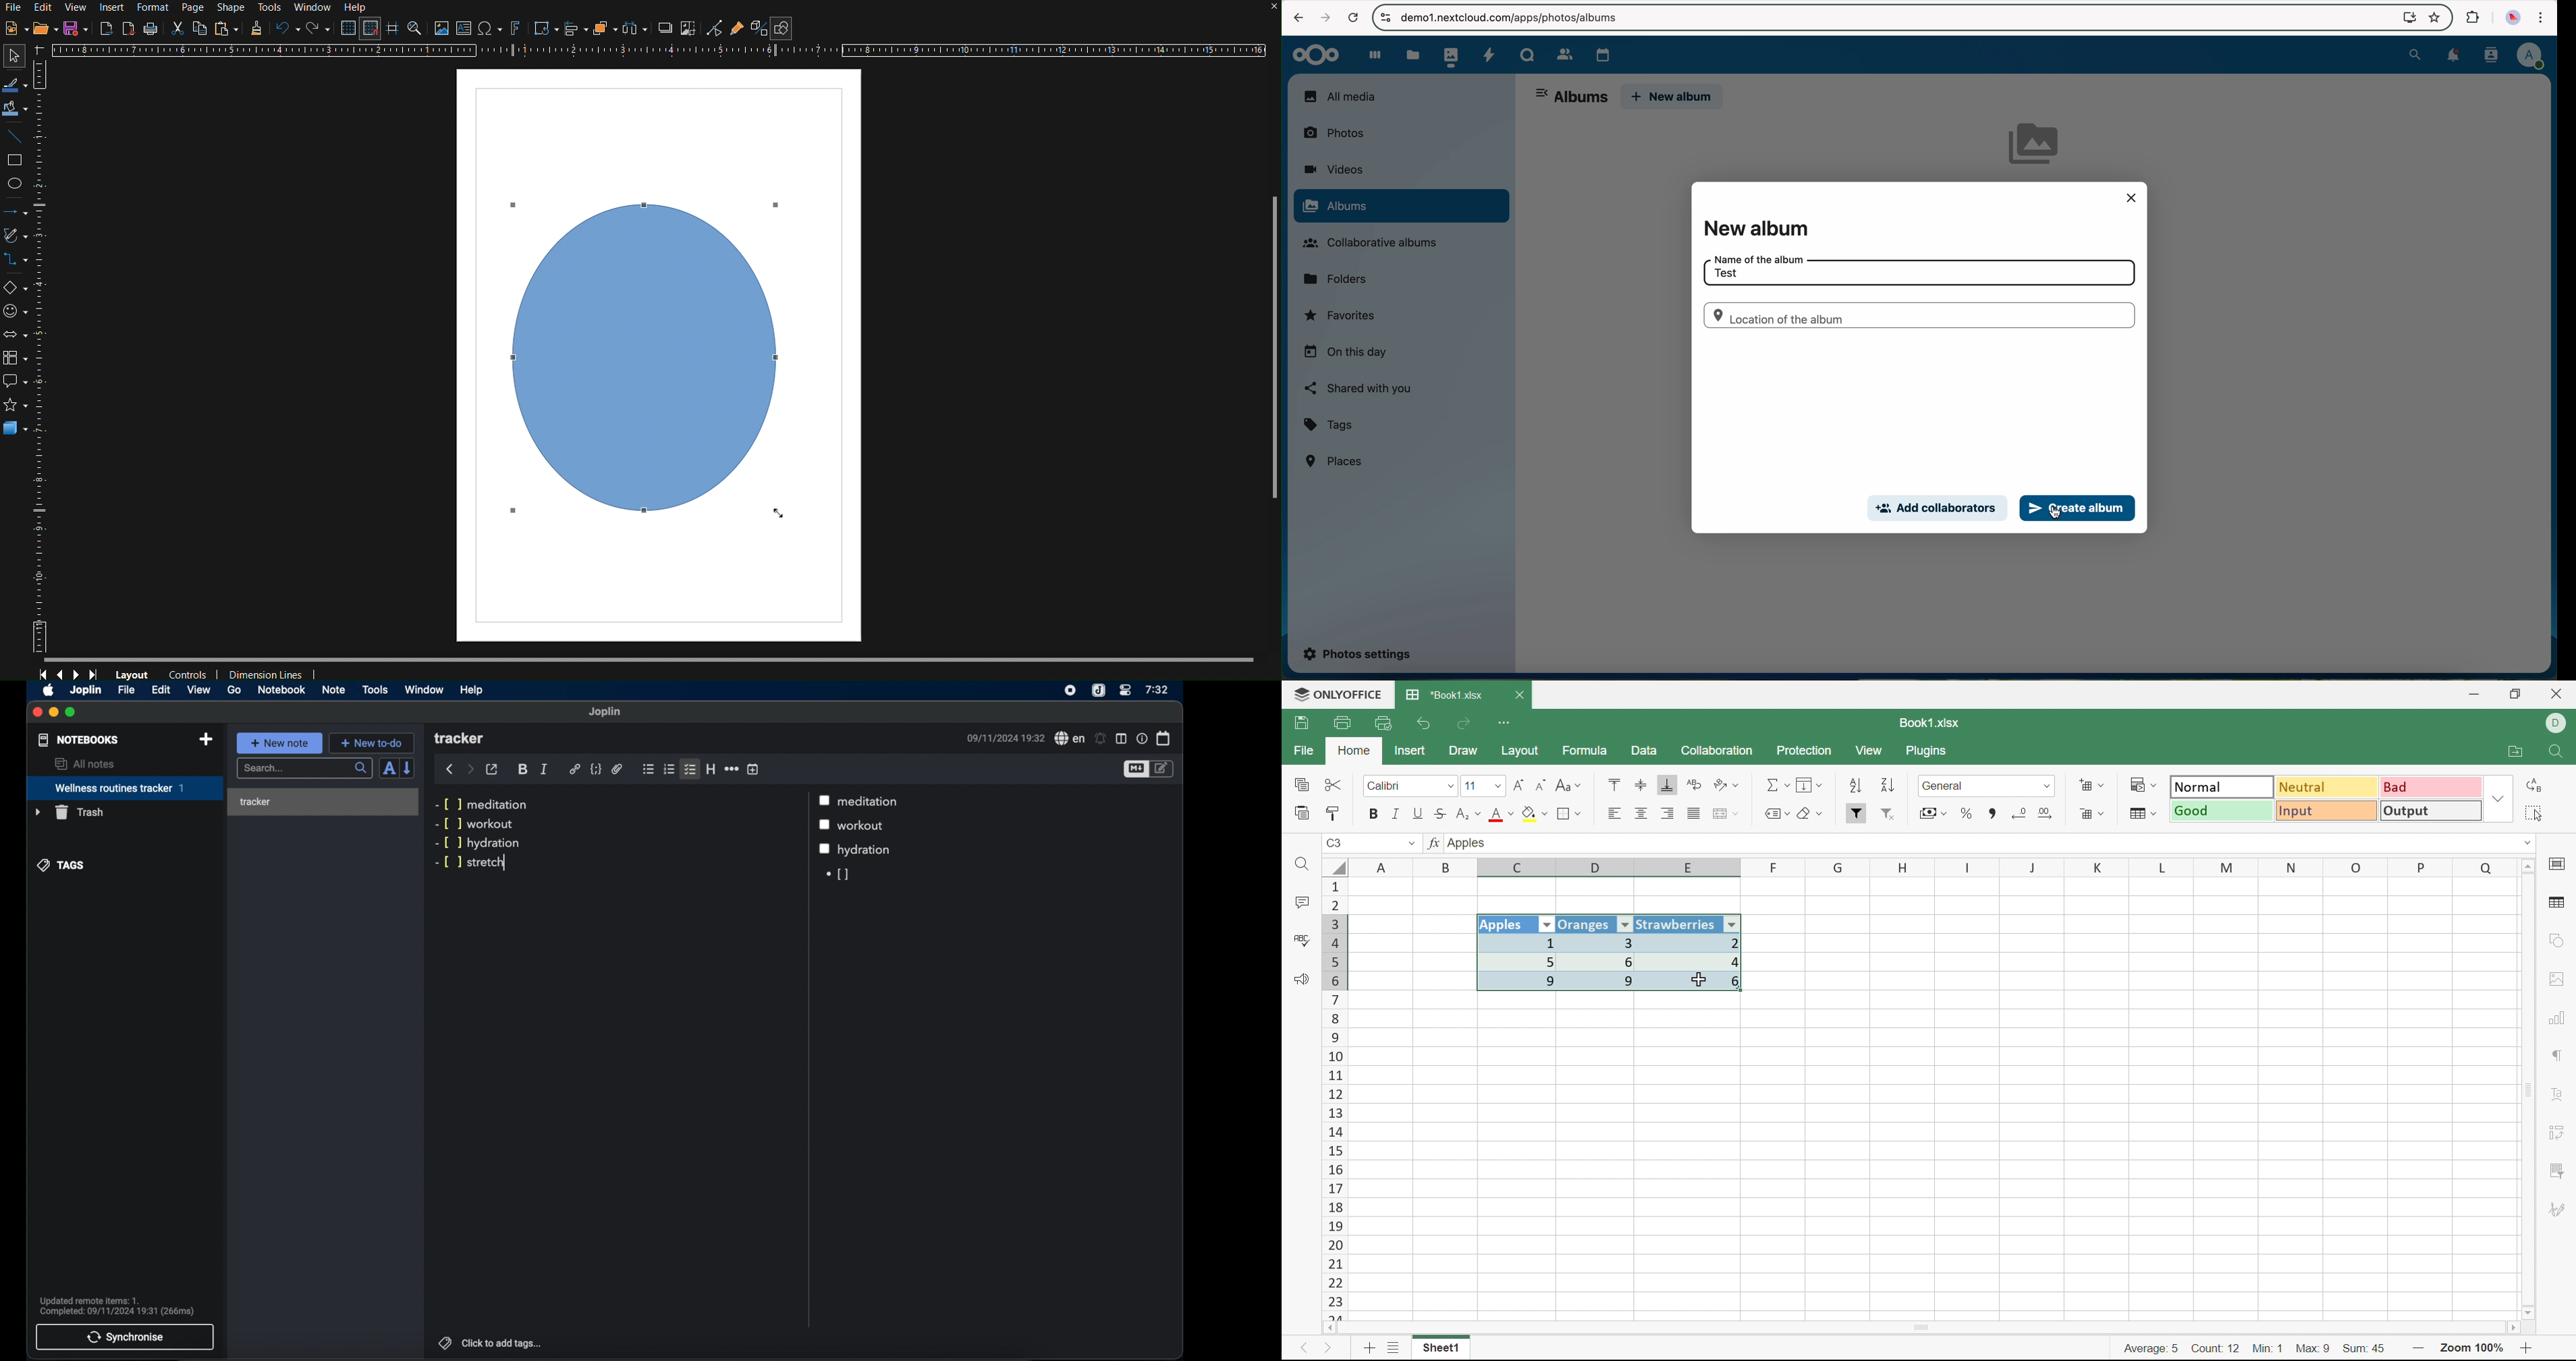 This screenshot has height=1372, width=2576. Describe the element at coordinates (1489, 54) in the screenshot. I see `activity` at that location.